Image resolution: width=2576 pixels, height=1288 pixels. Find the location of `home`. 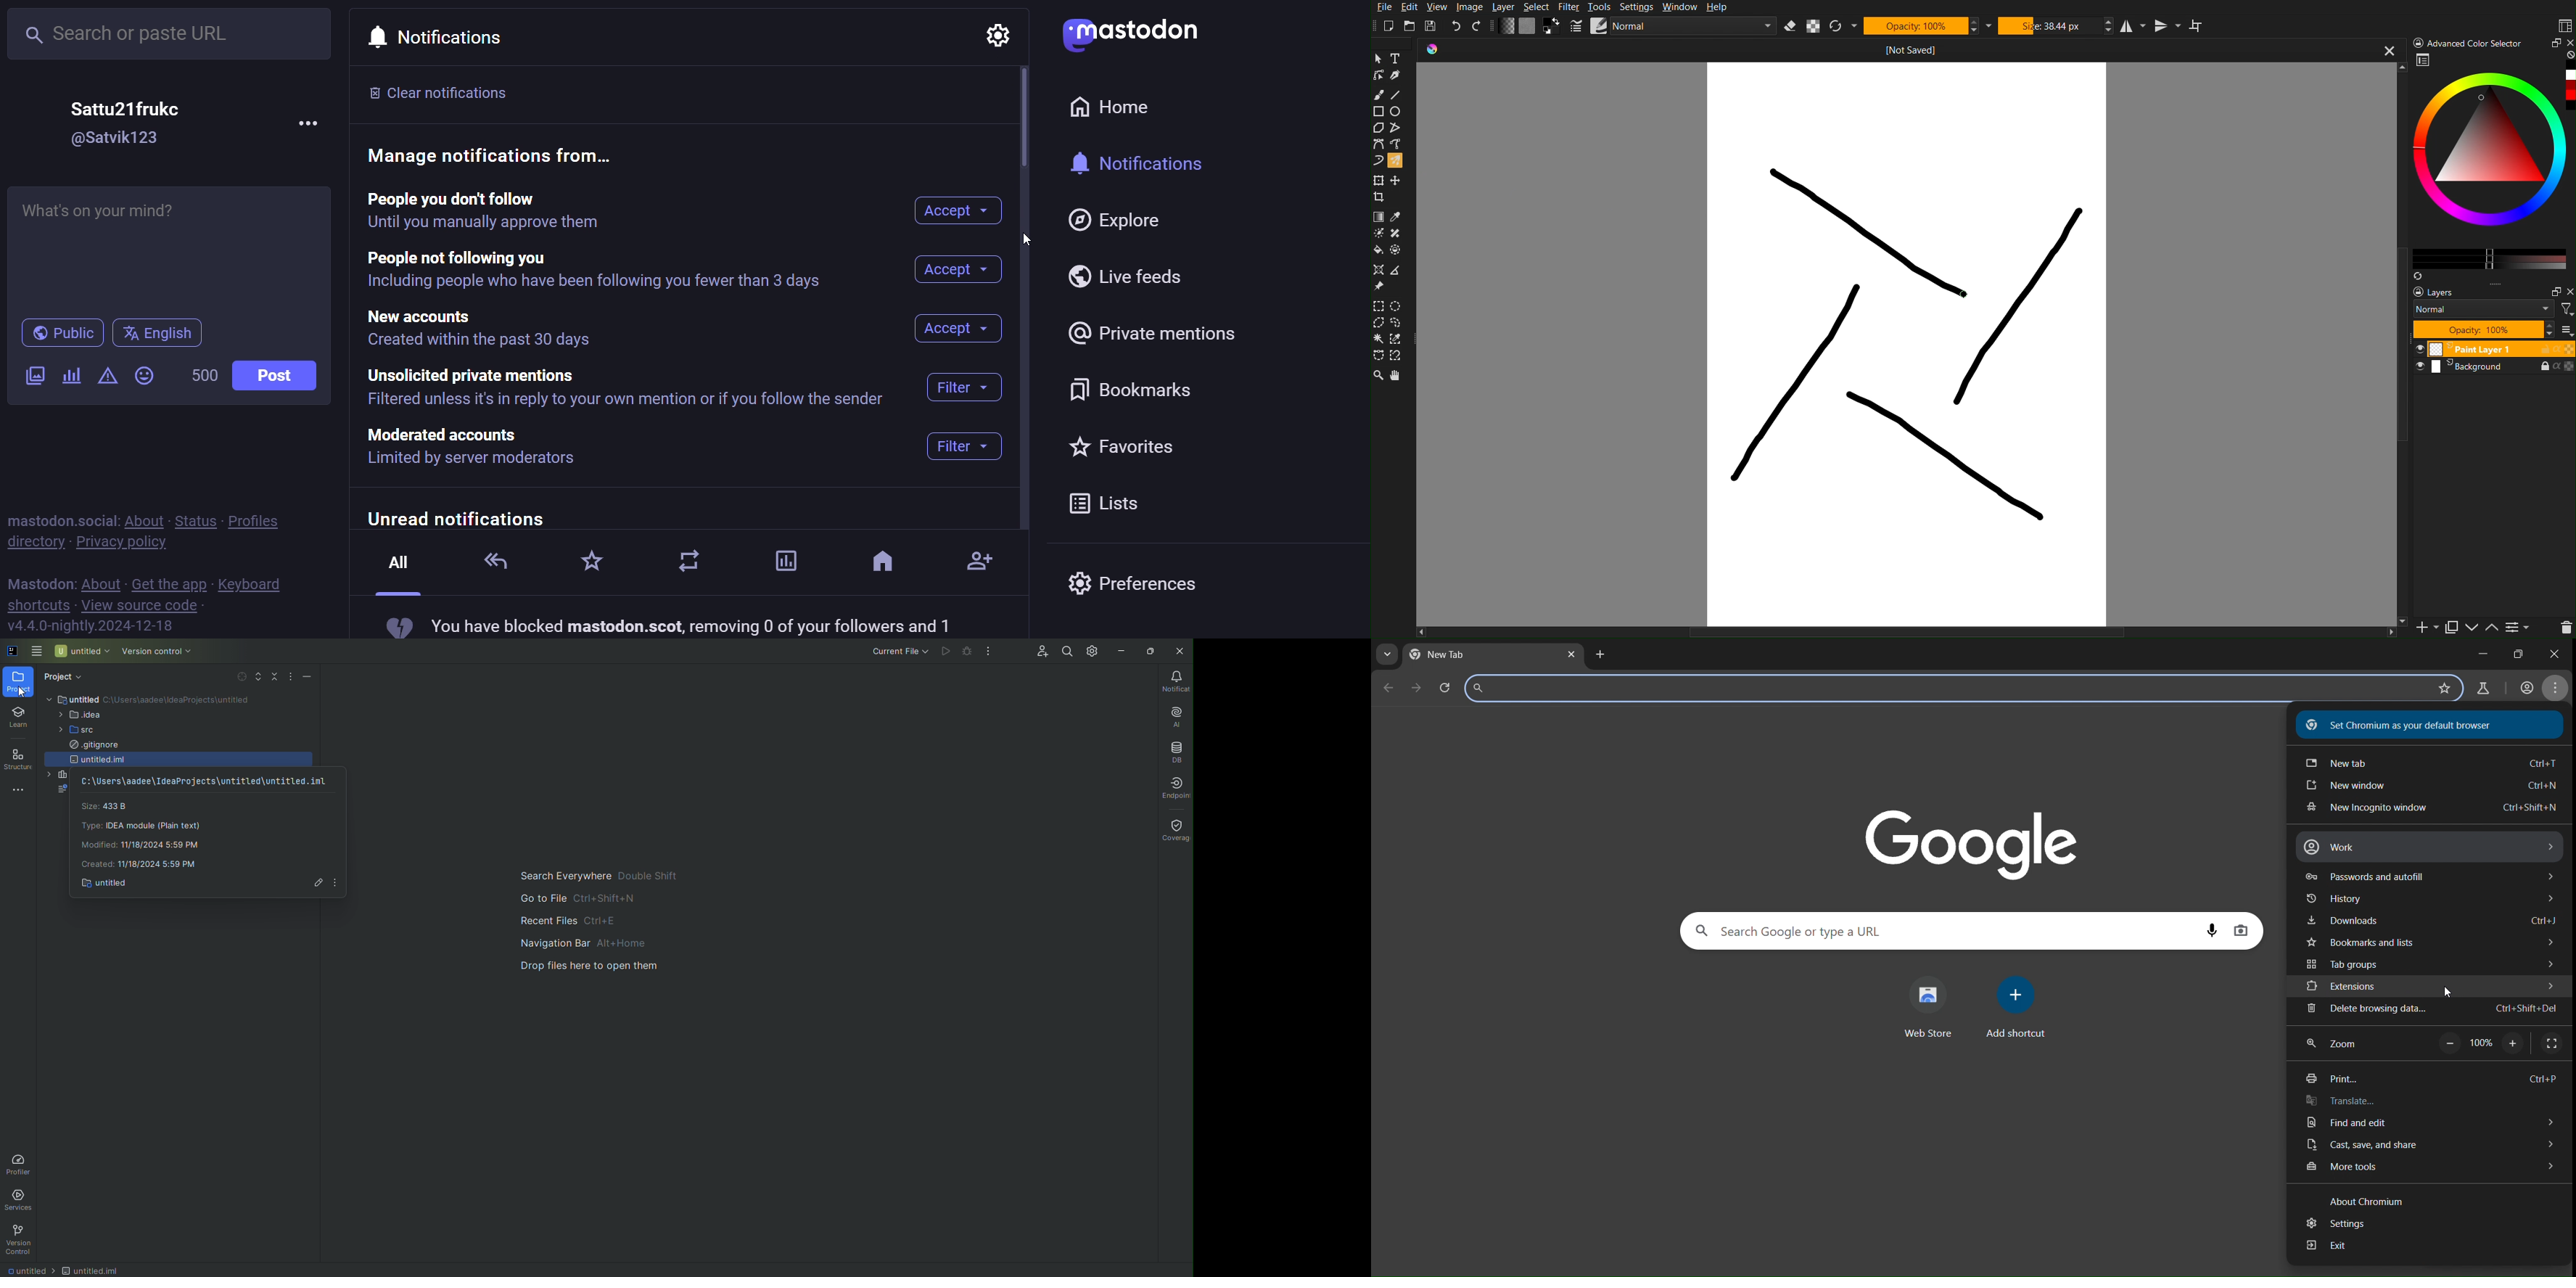

home is located at coordinates (883, 565).